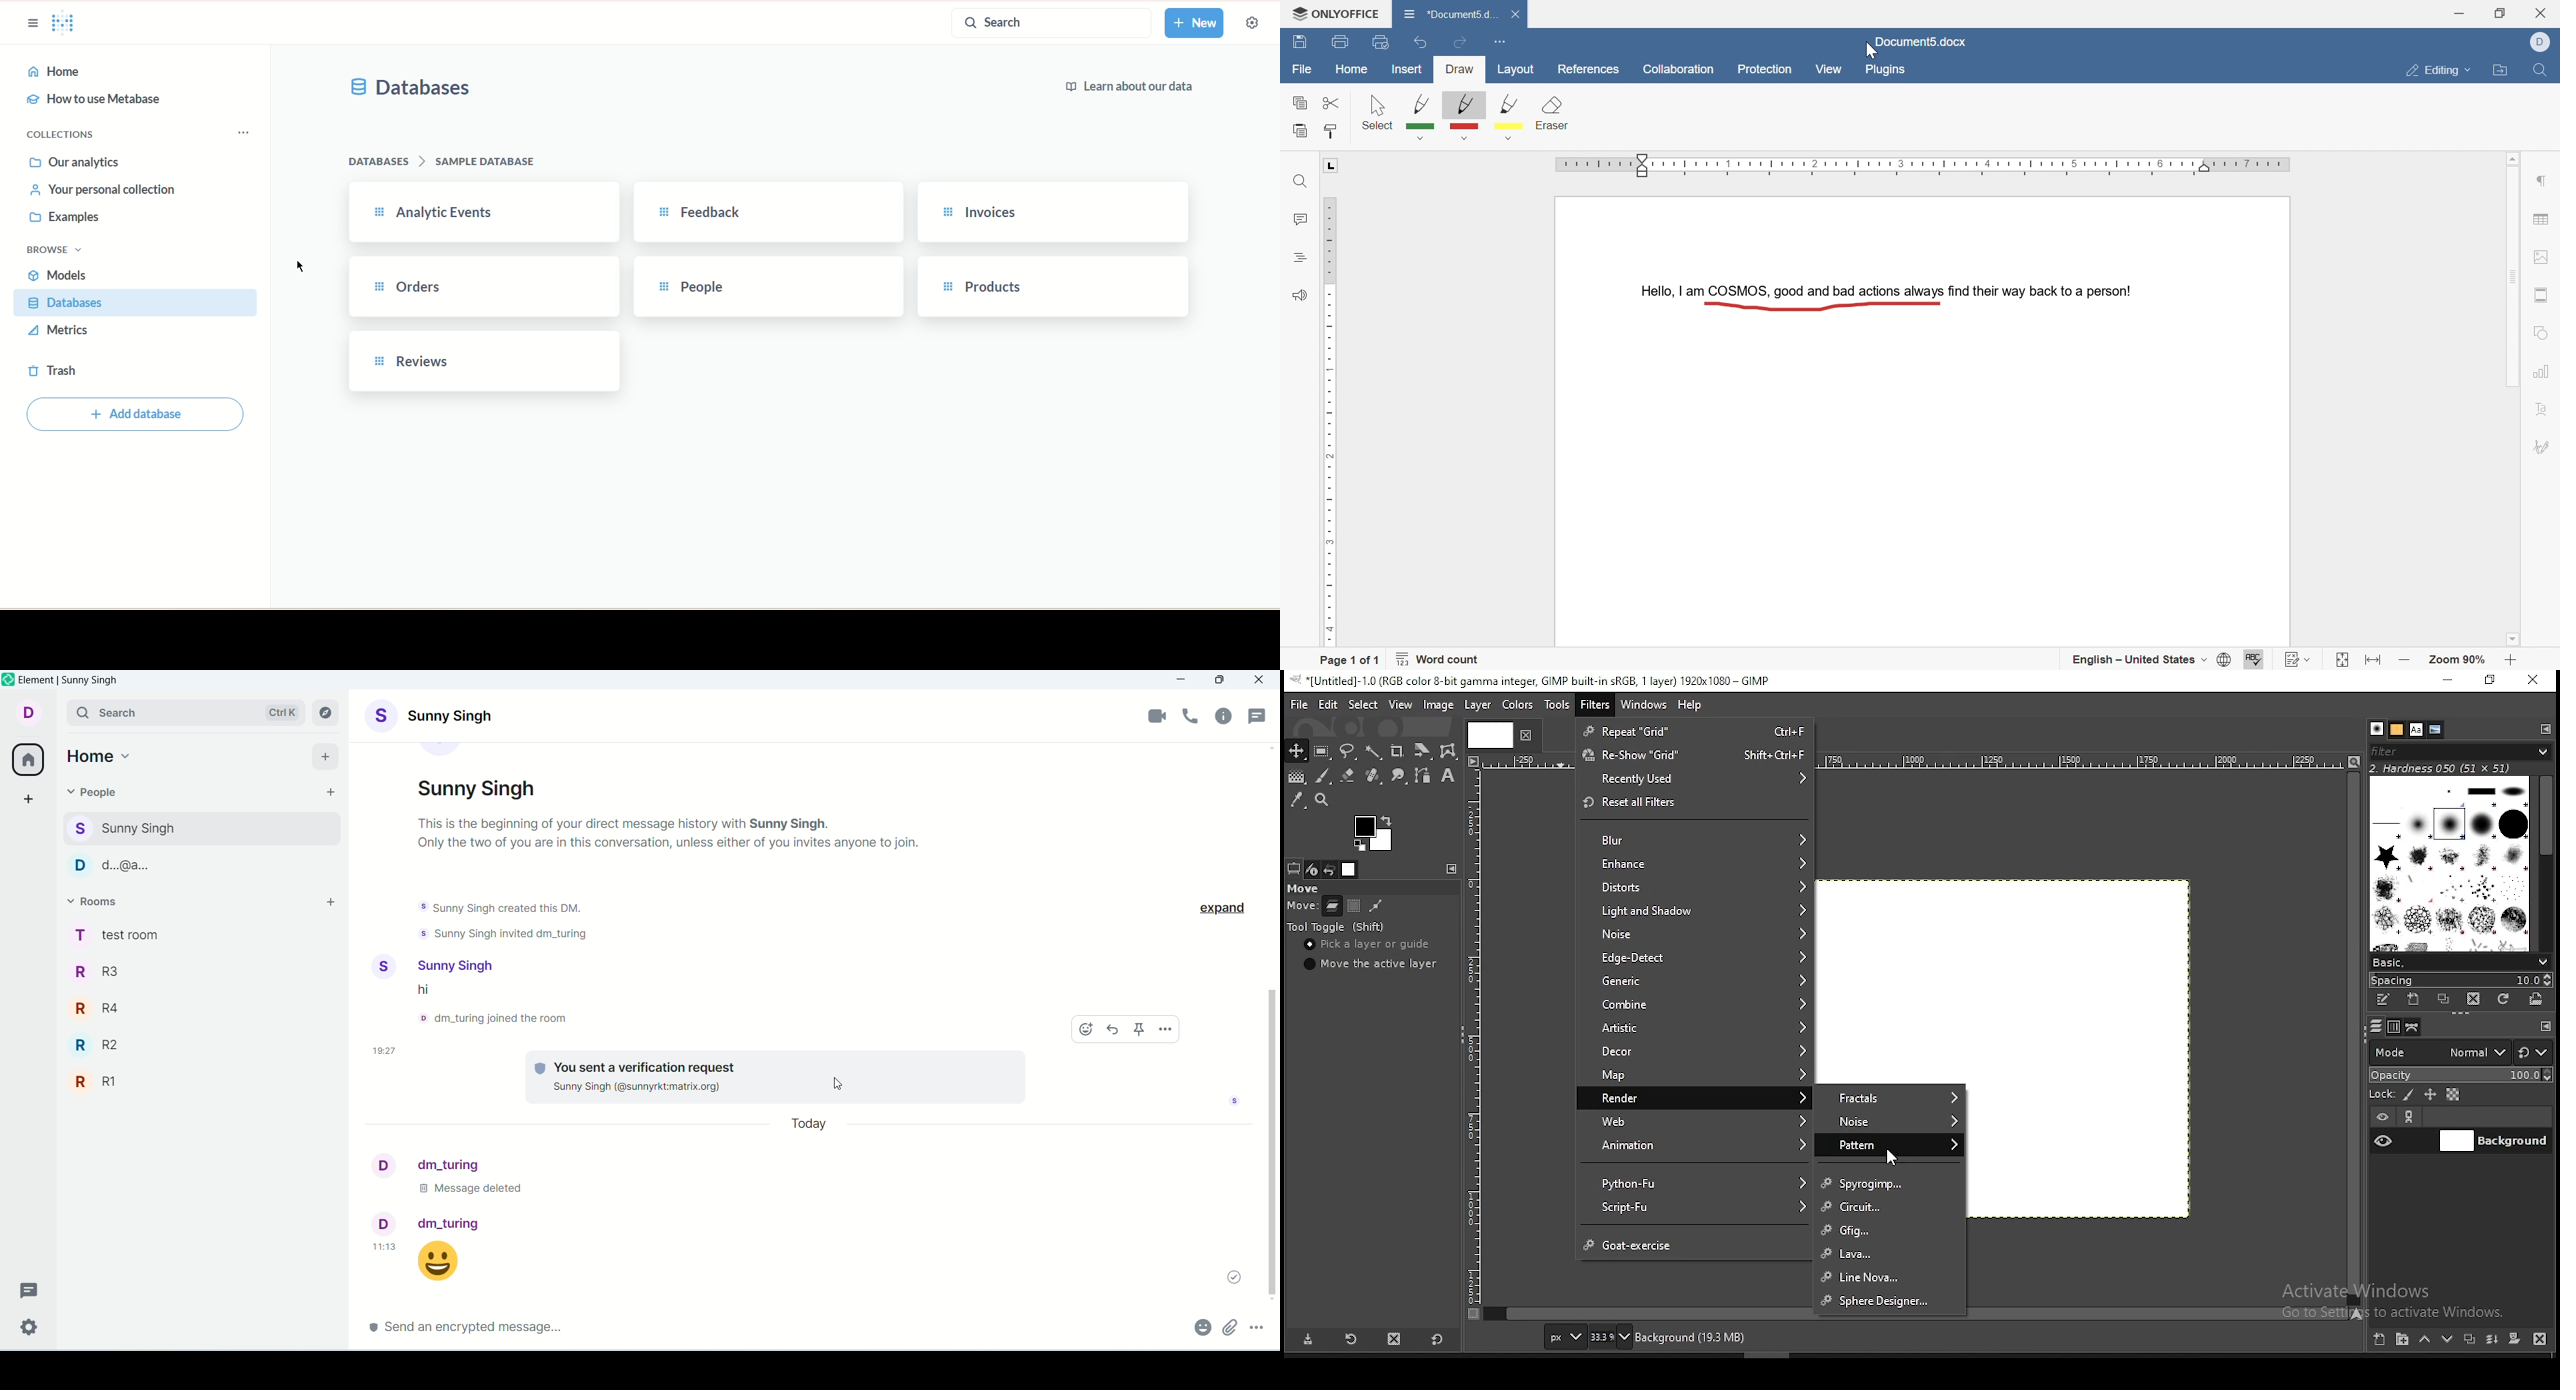 The height and width of the screenshot is (1400, 2576). I want to click on move, so click(1299, 907).